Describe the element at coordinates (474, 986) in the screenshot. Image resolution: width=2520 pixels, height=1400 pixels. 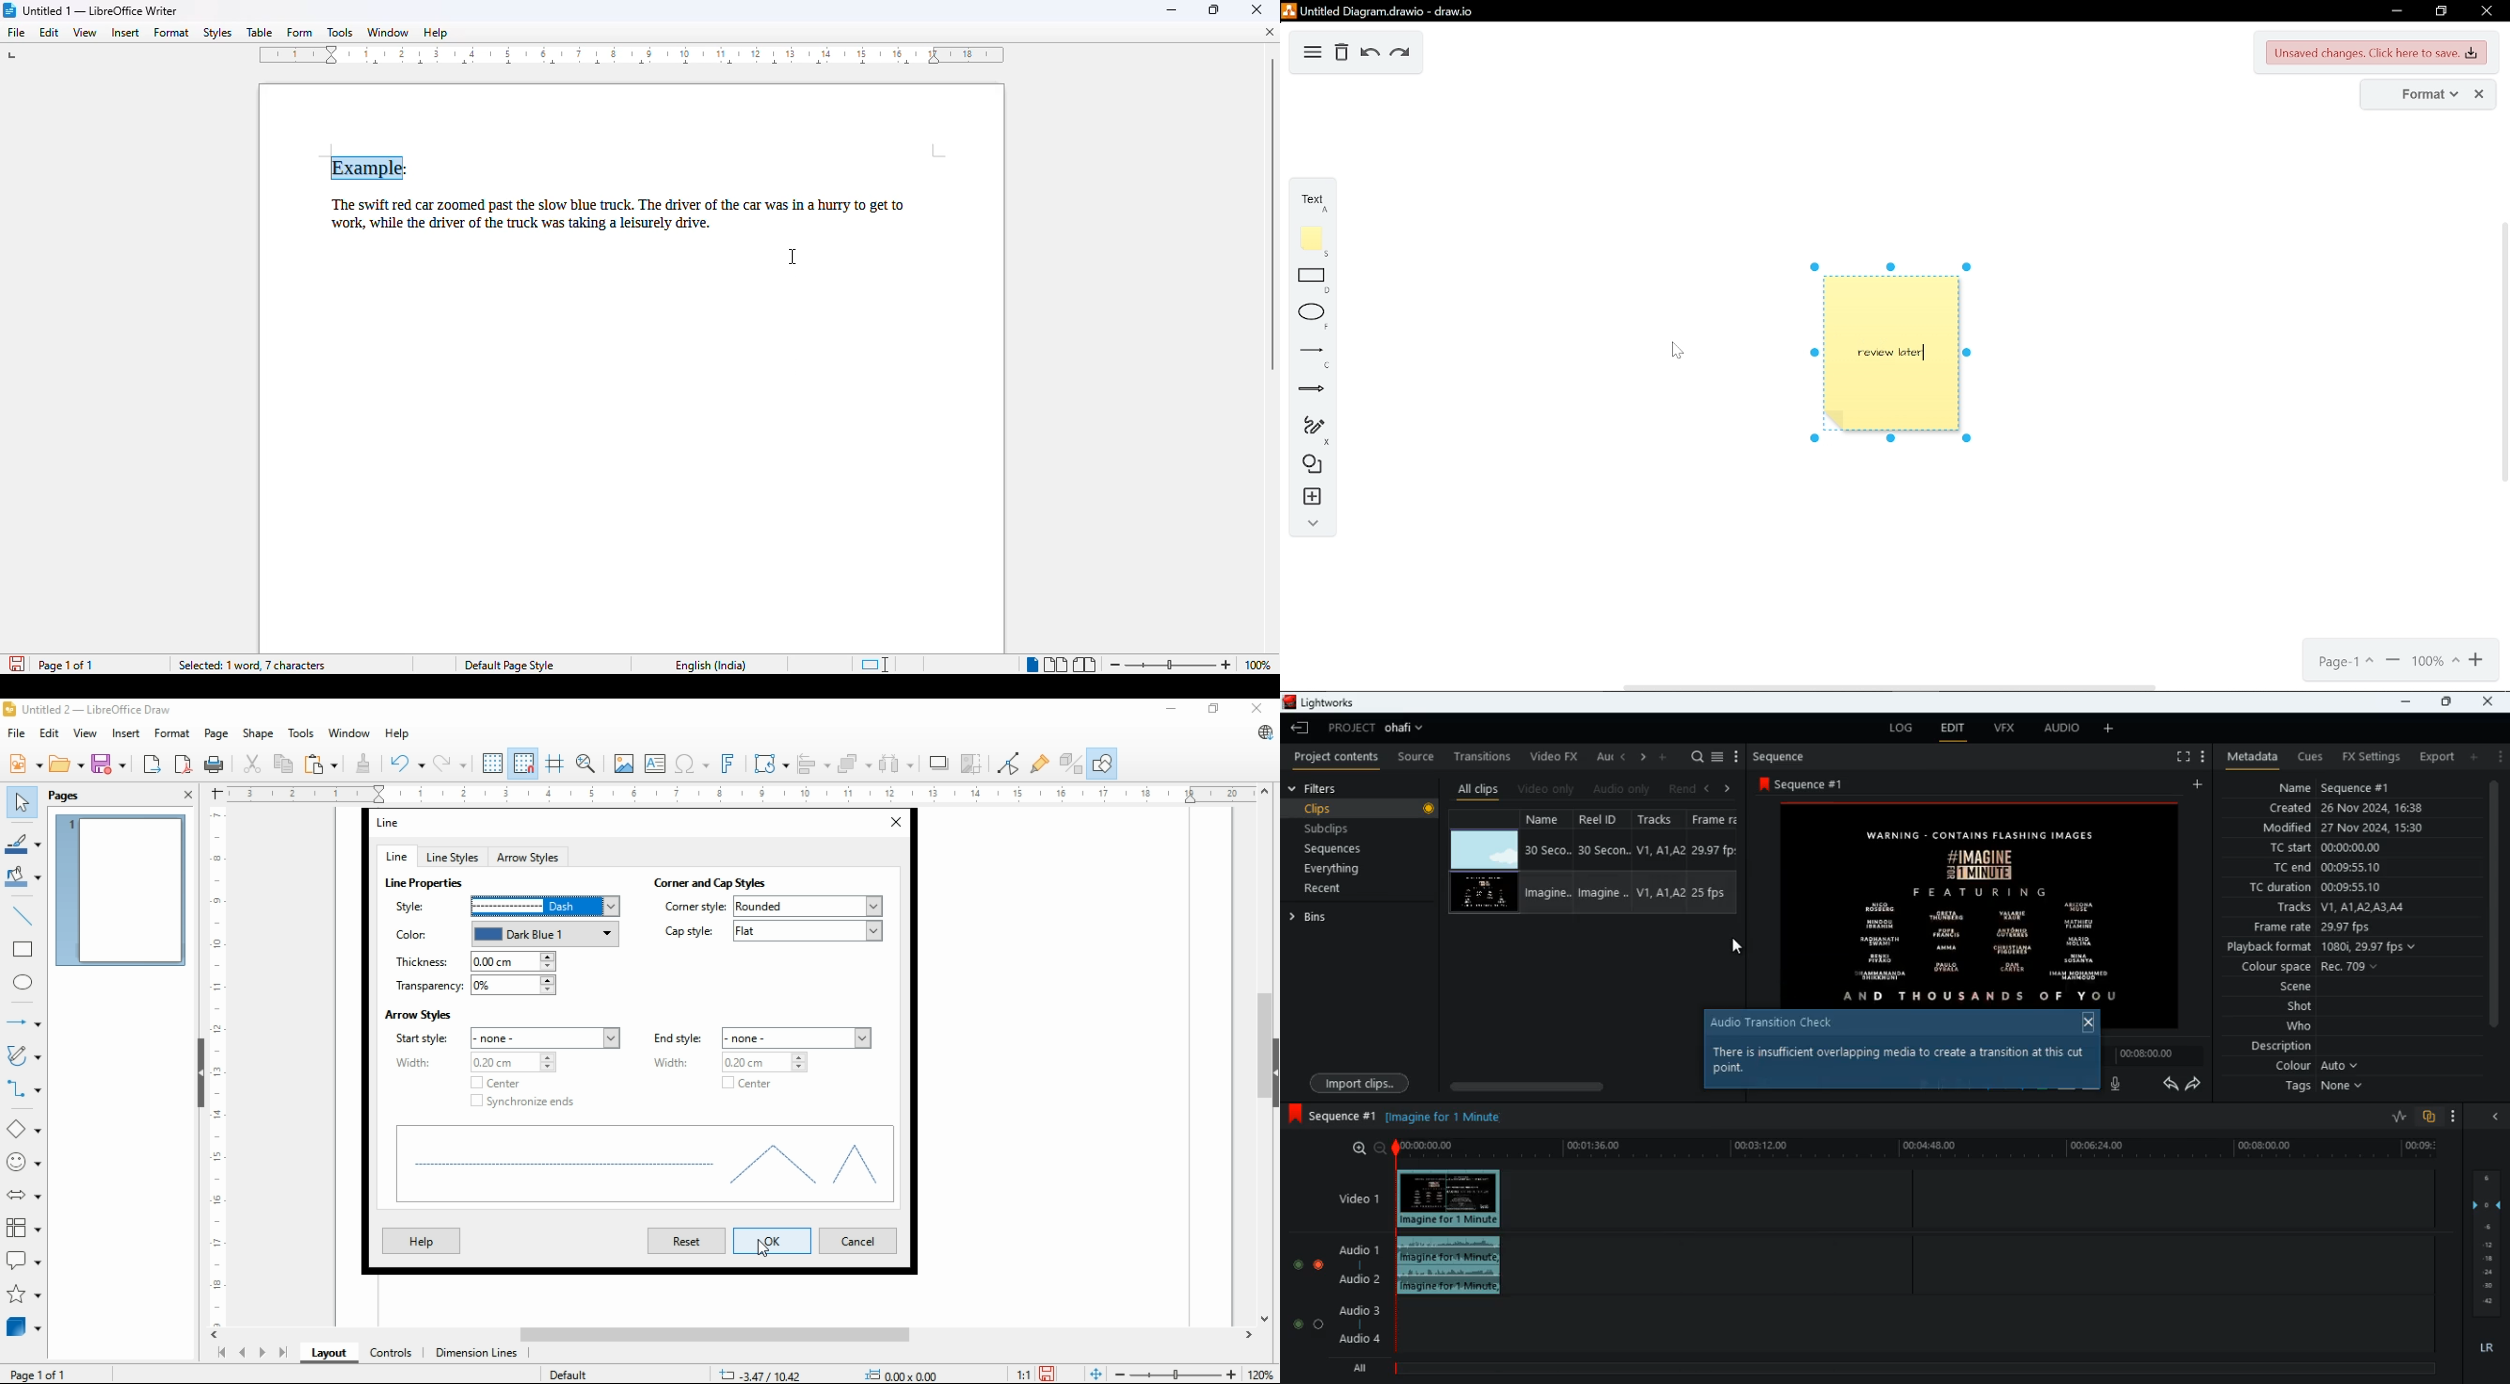
I see `transperency` at that location.